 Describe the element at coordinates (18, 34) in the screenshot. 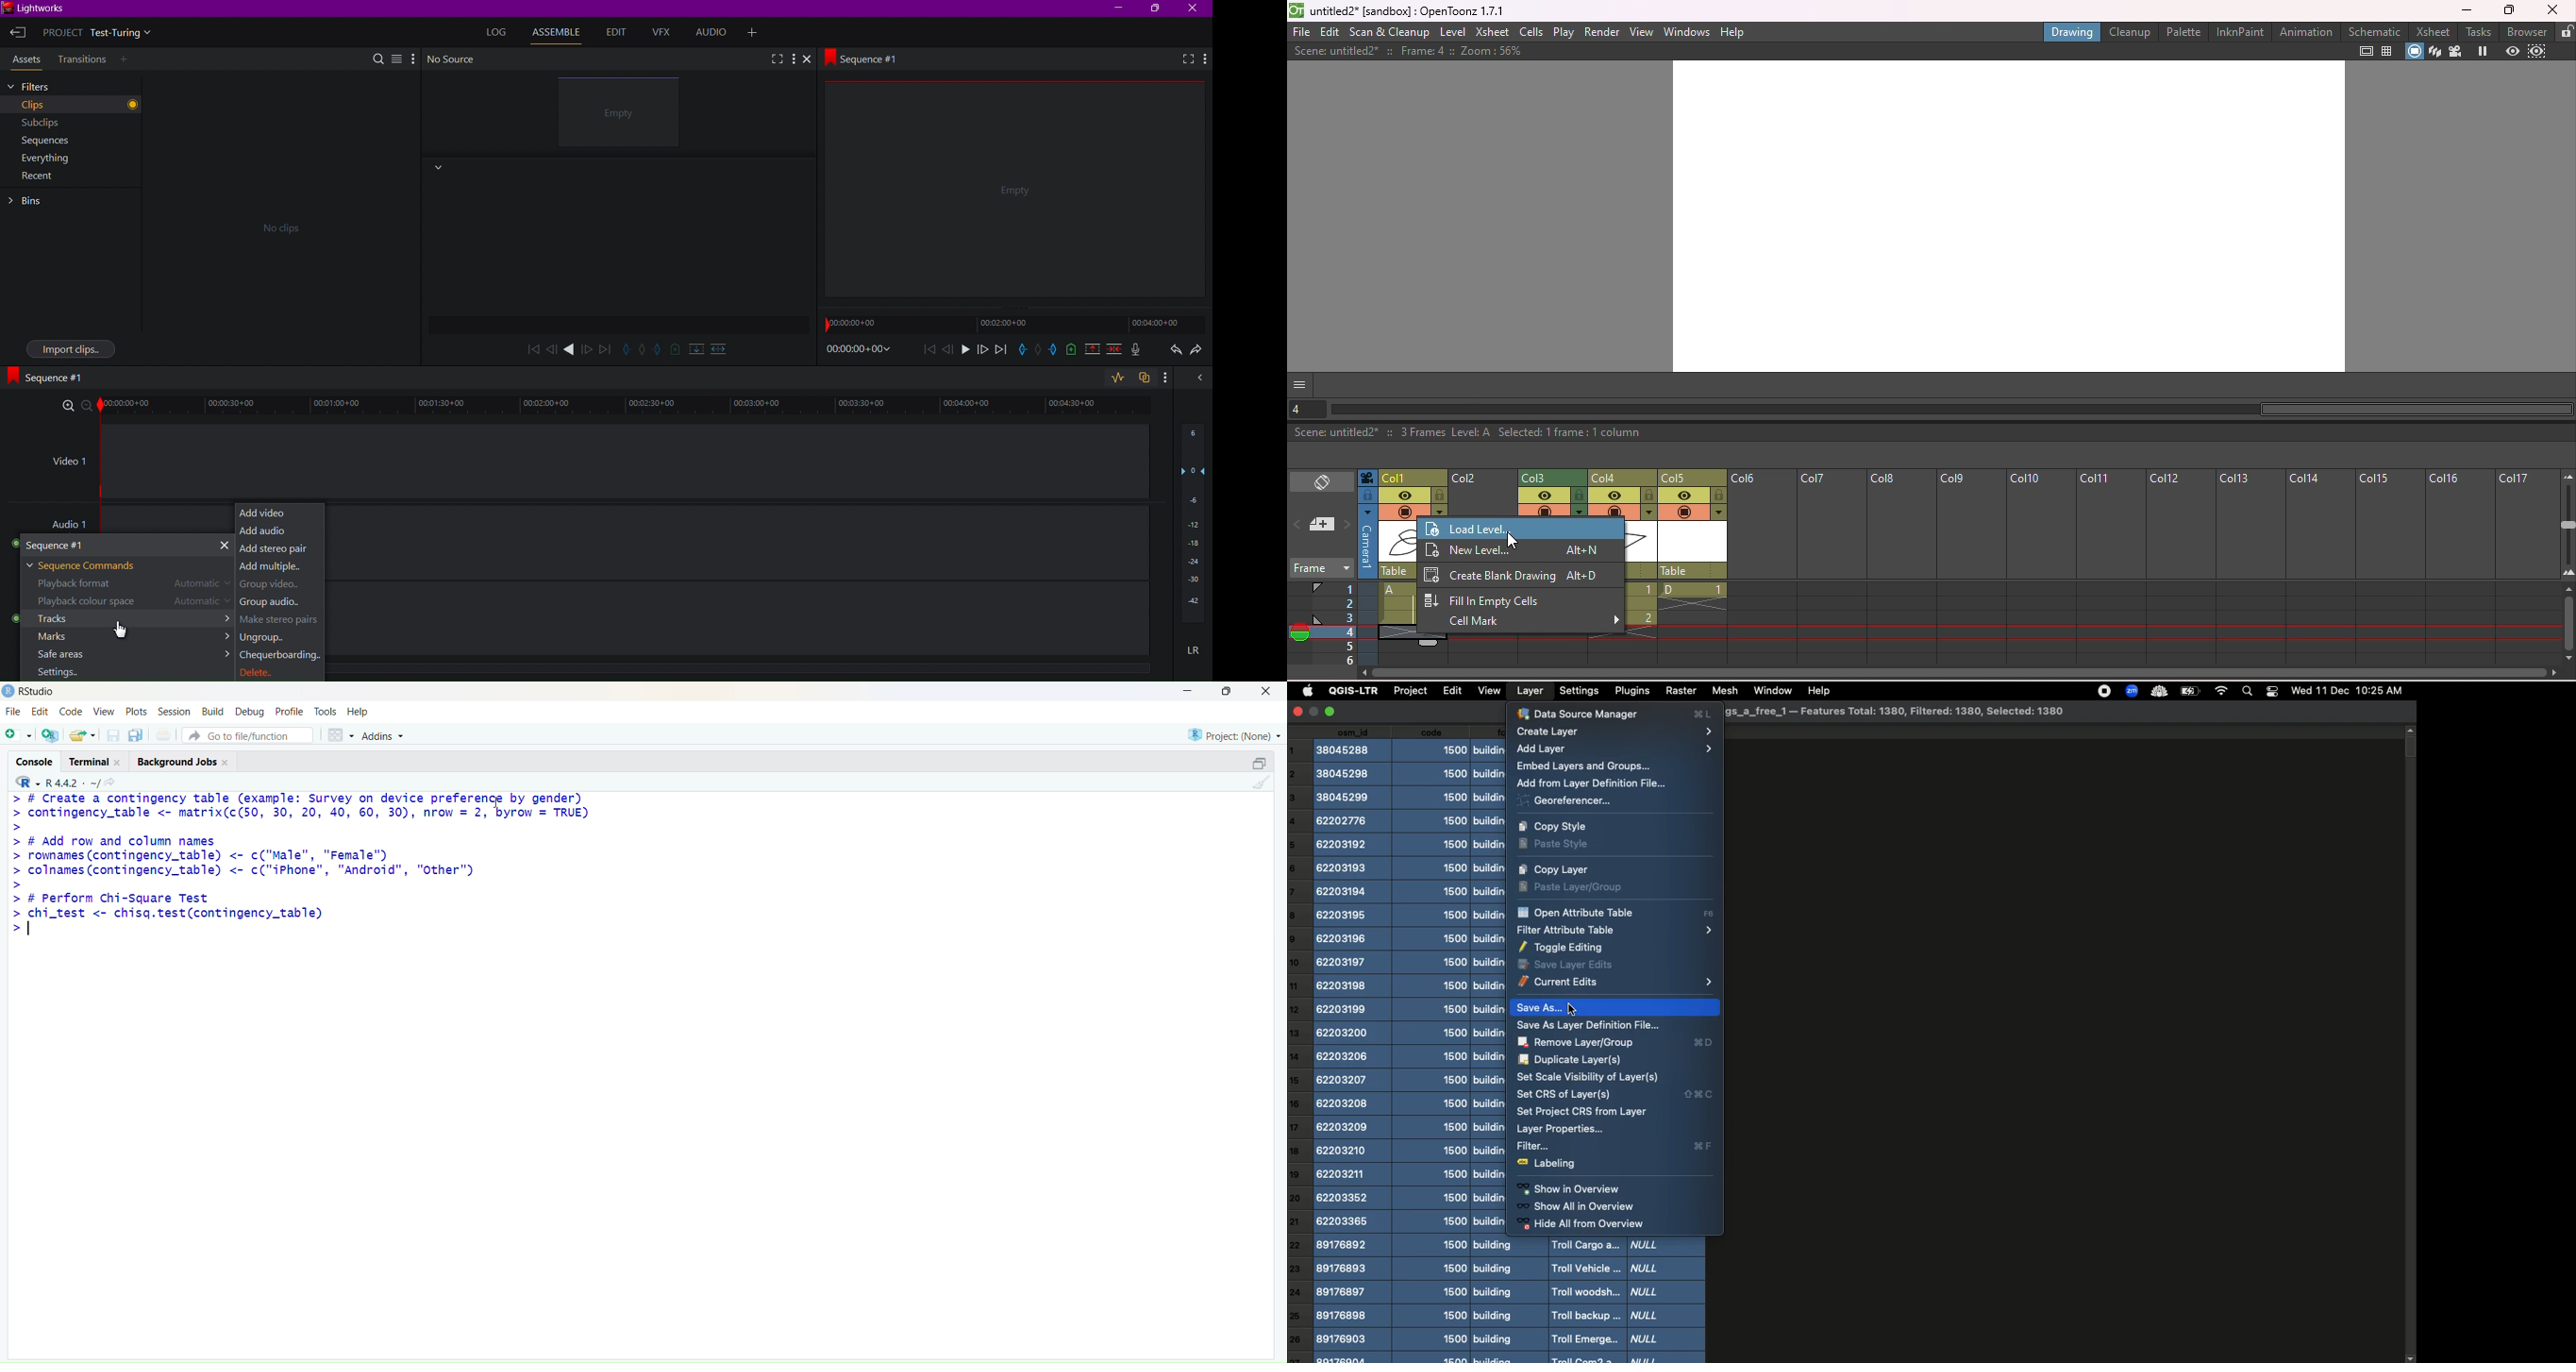

I see `Exit` at that location.